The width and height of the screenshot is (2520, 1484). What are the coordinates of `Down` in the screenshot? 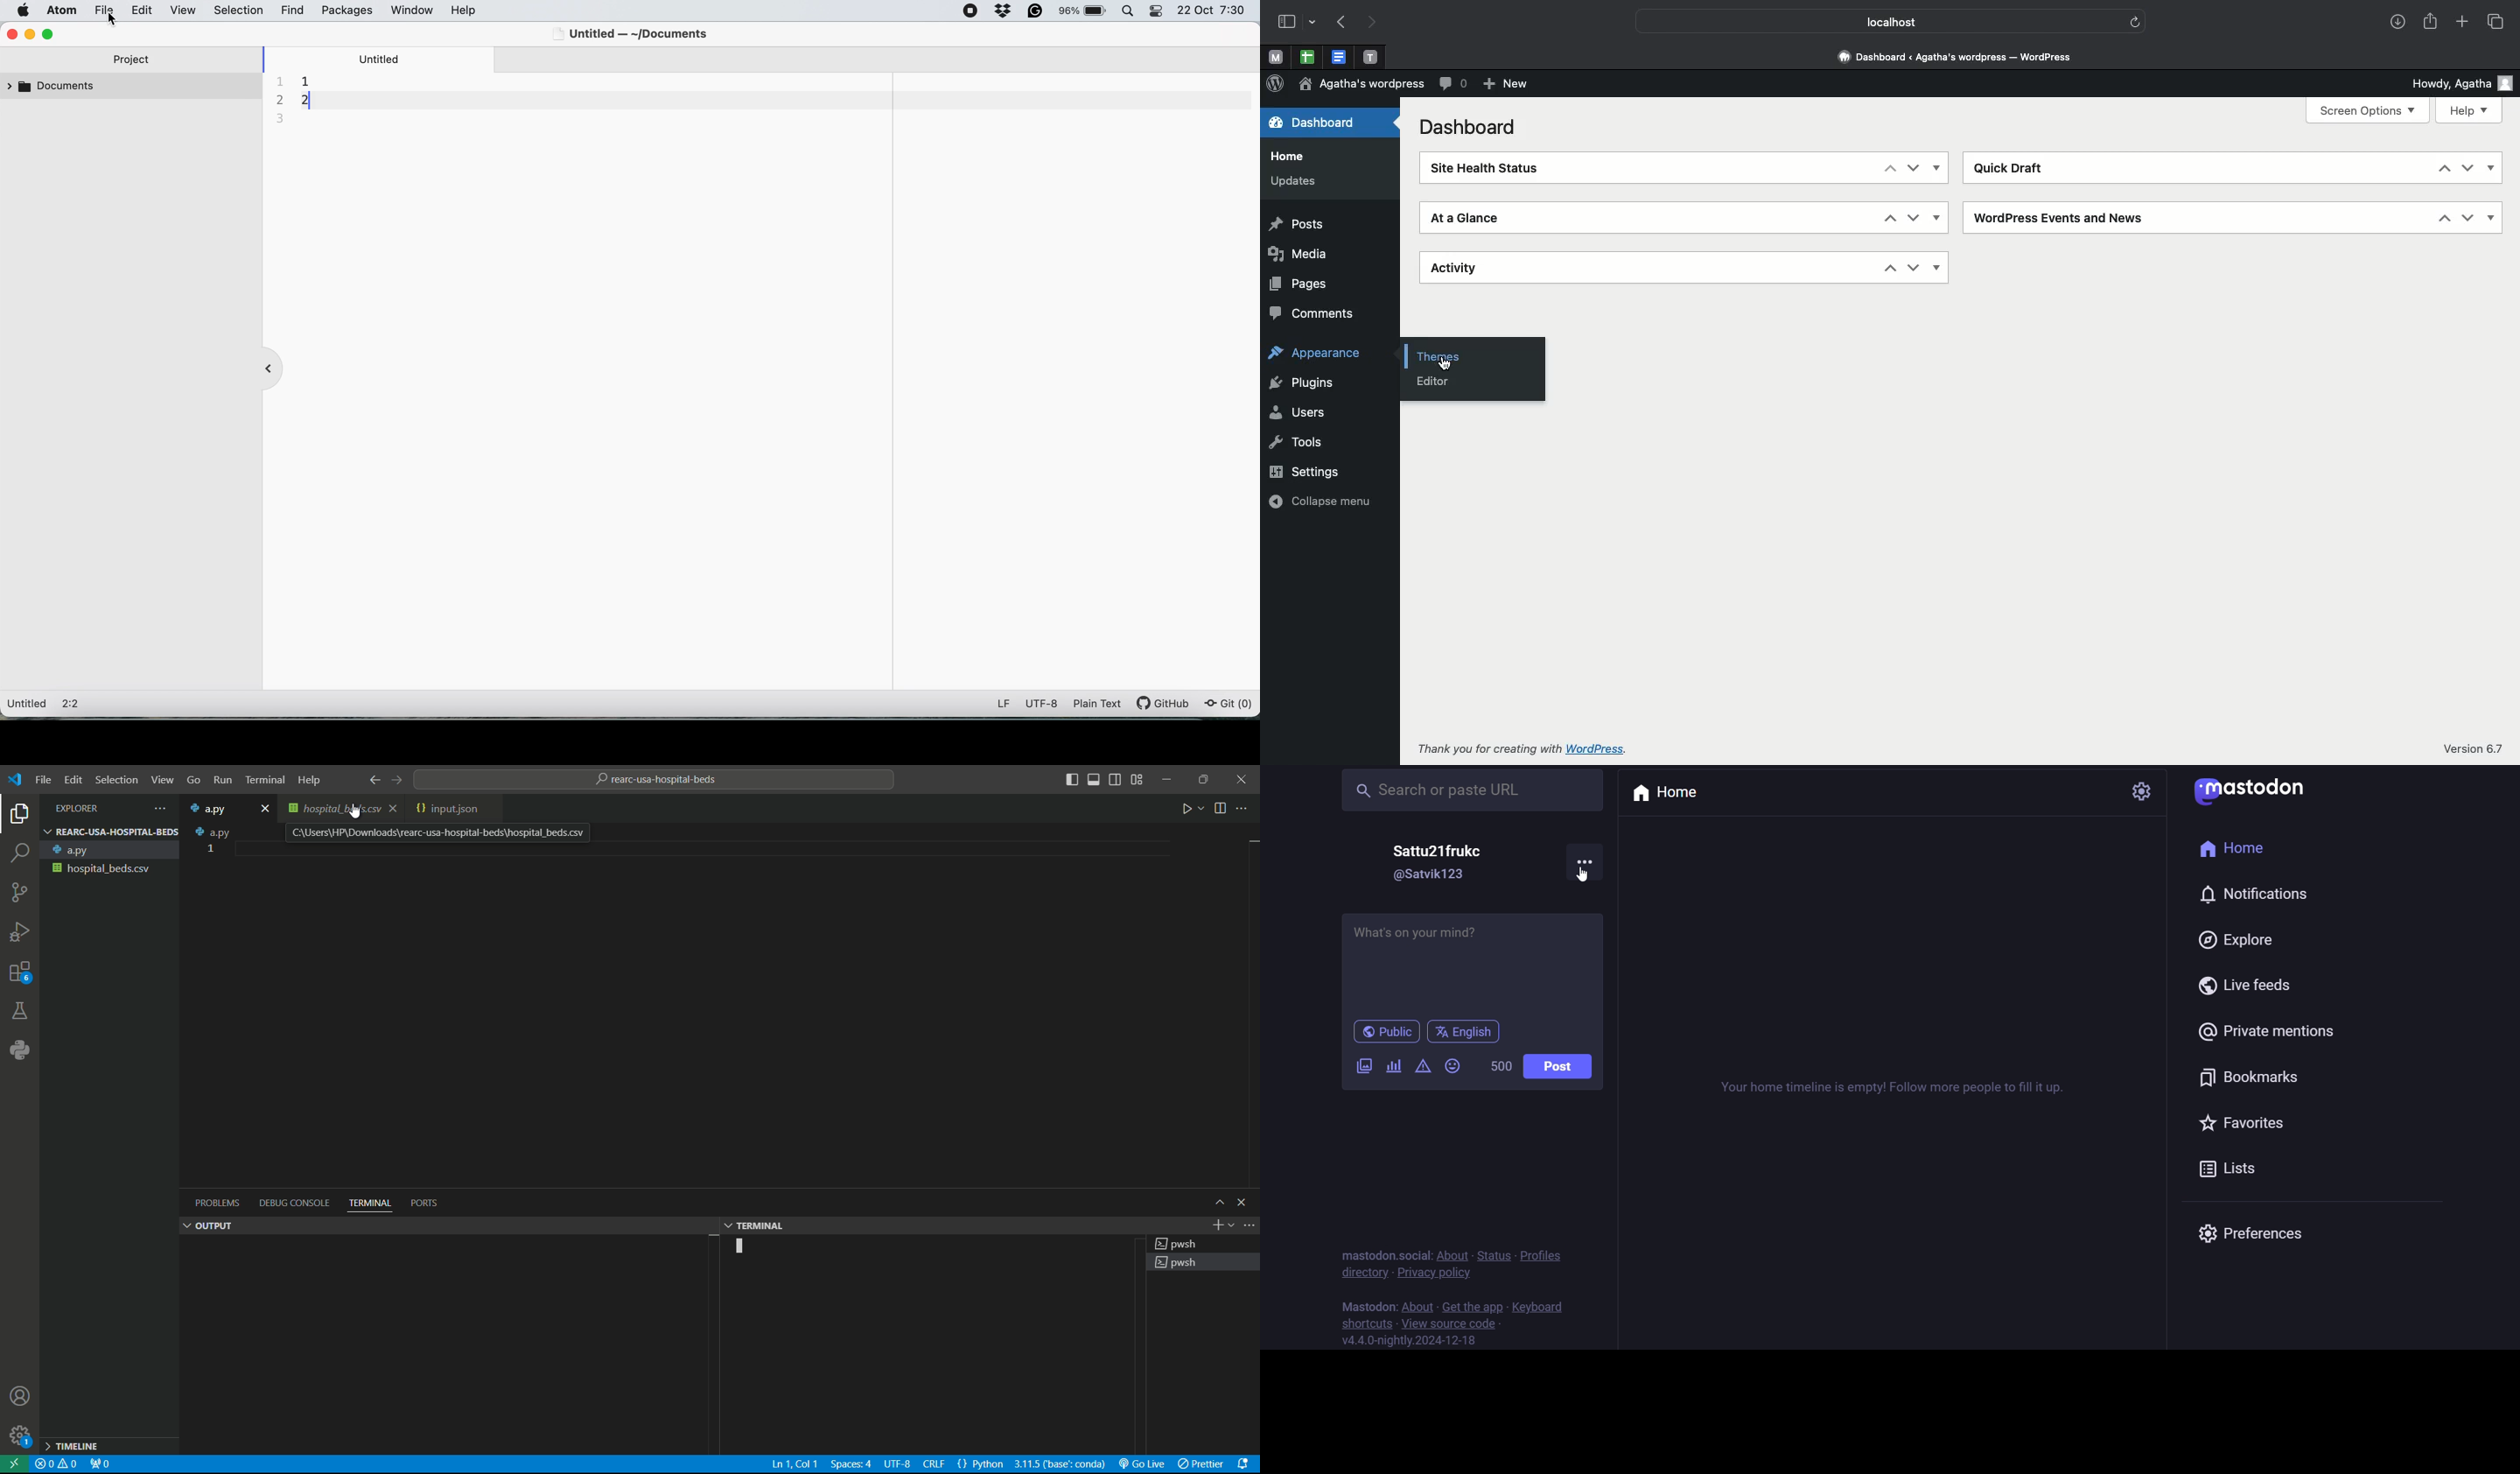 It's located at (2469, 217).